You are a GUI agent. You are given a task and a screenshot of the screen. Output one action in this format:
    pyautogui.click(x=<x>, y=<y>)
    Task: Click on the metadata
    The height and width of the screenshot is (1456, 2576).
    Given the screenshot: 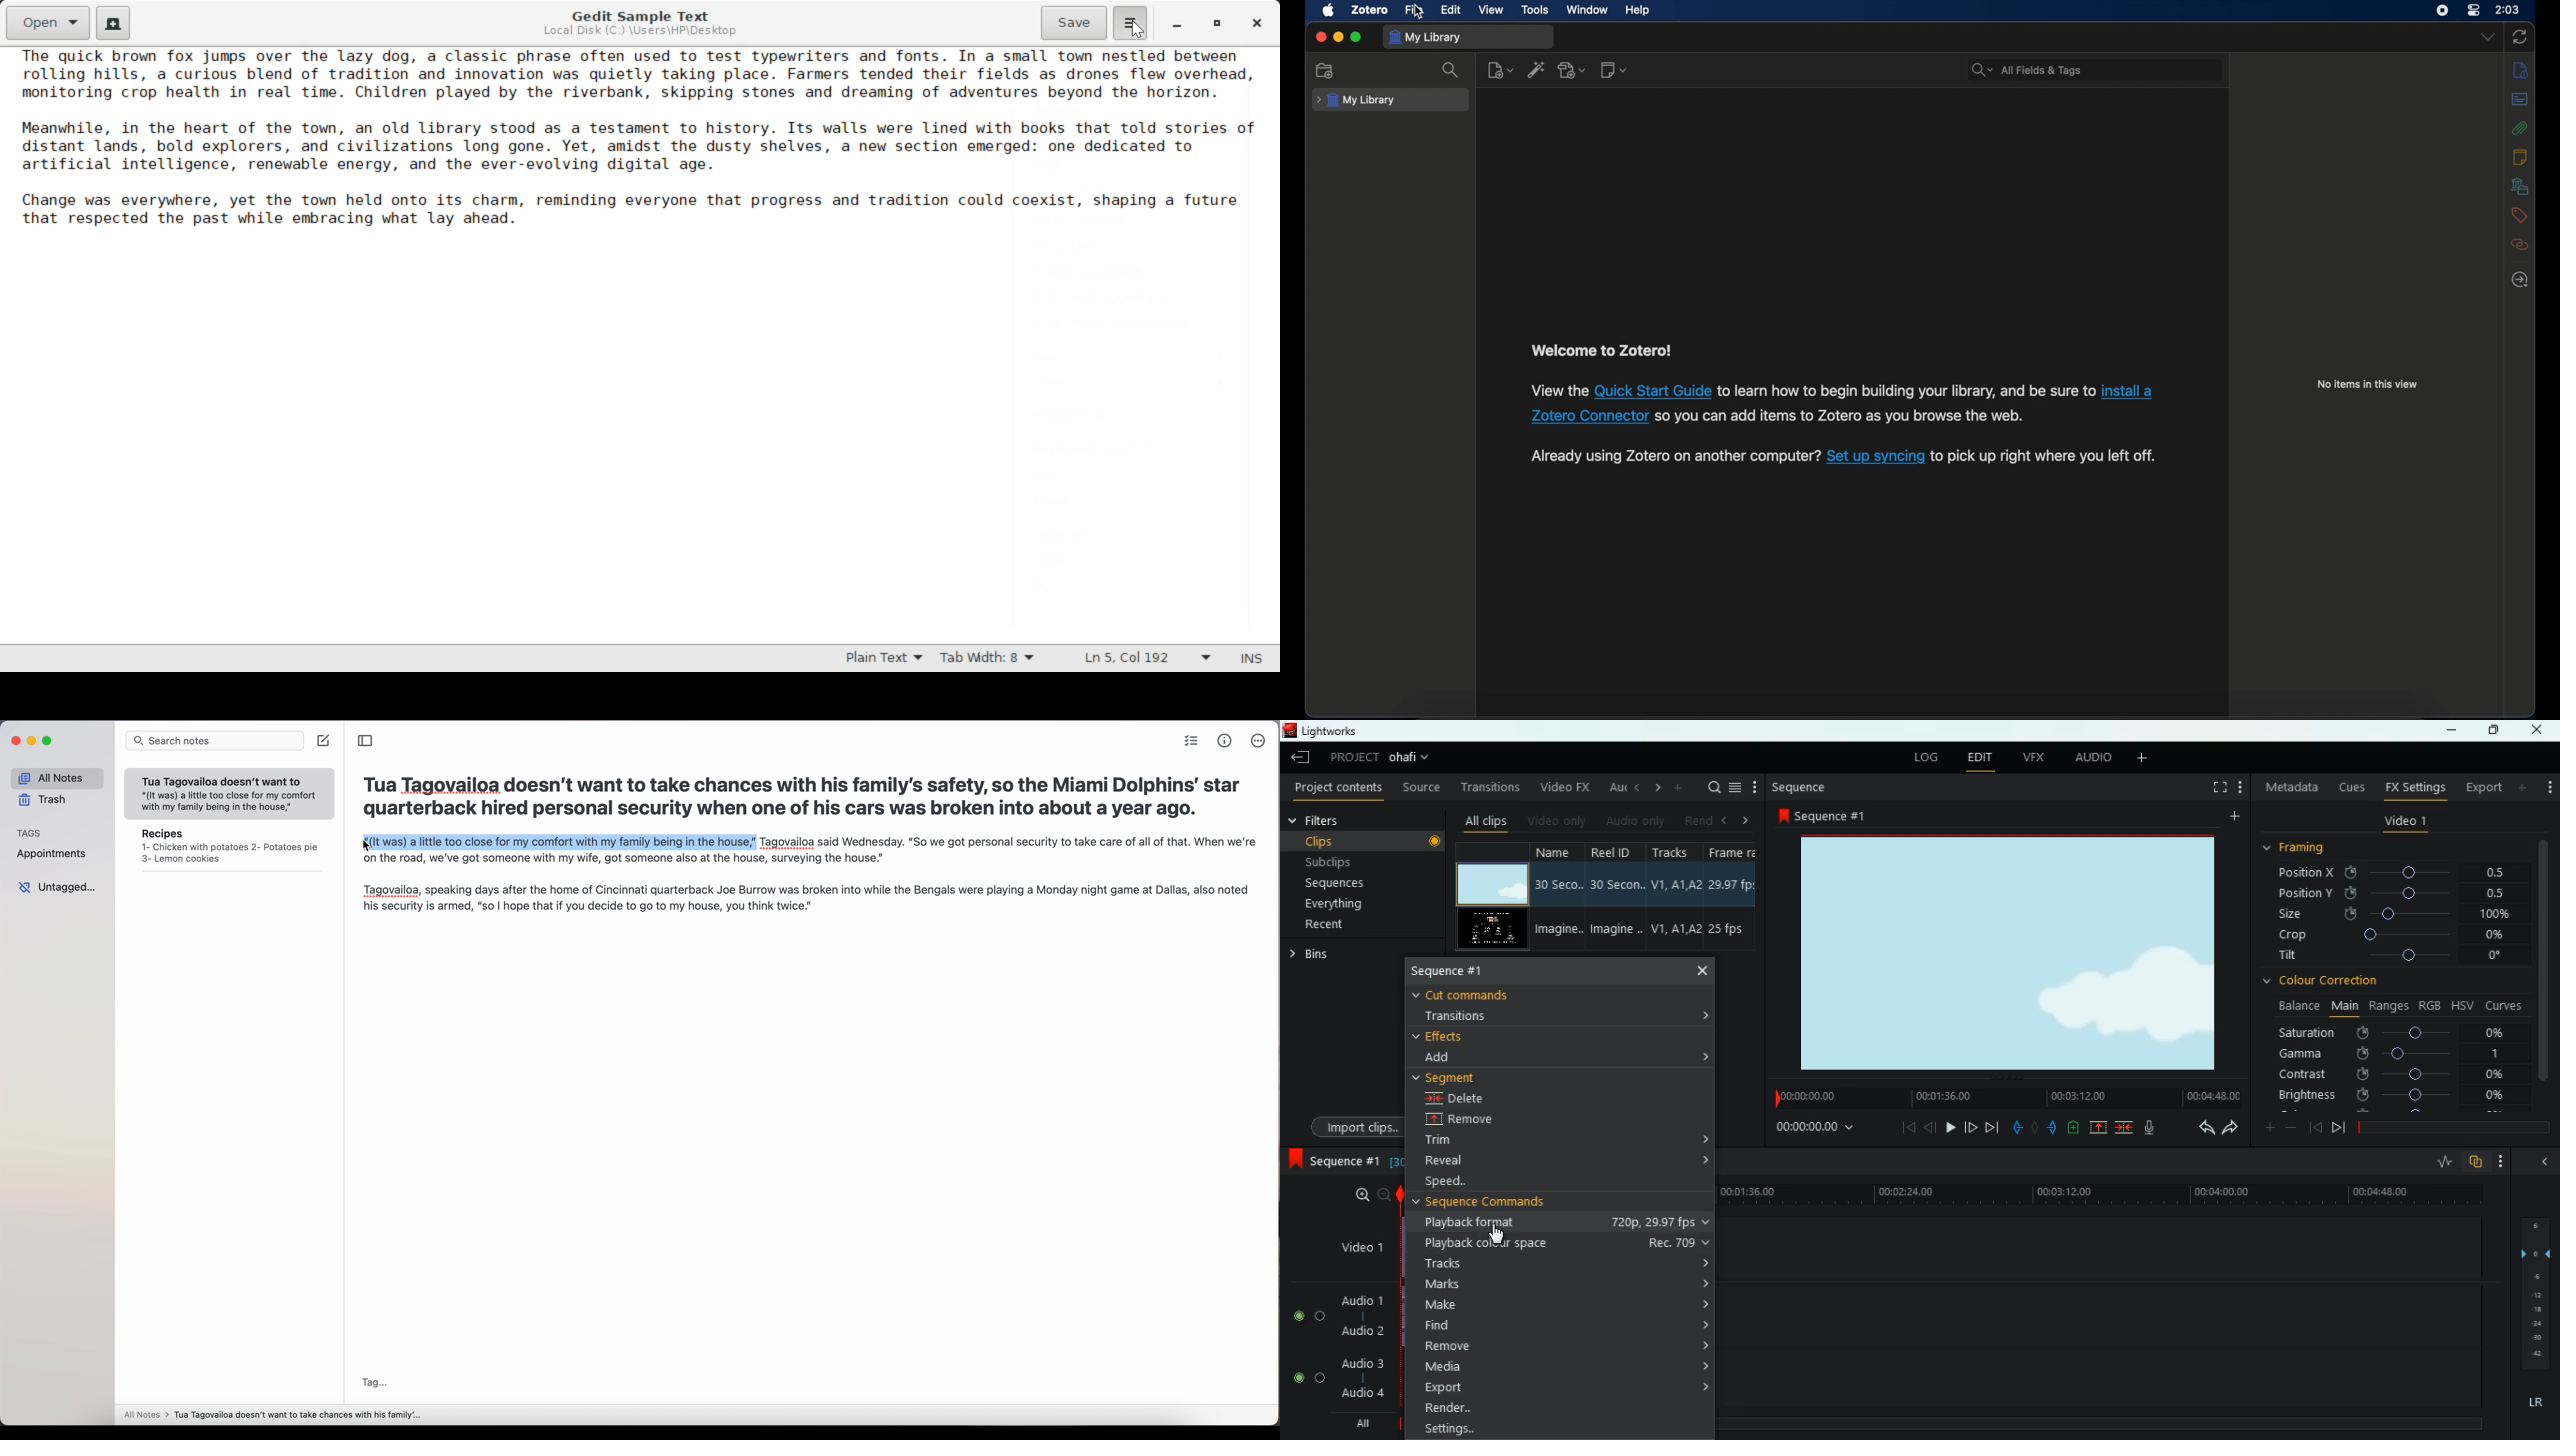 What is the action you would take?
    pyautogui.click(x=2288, y=786)
    